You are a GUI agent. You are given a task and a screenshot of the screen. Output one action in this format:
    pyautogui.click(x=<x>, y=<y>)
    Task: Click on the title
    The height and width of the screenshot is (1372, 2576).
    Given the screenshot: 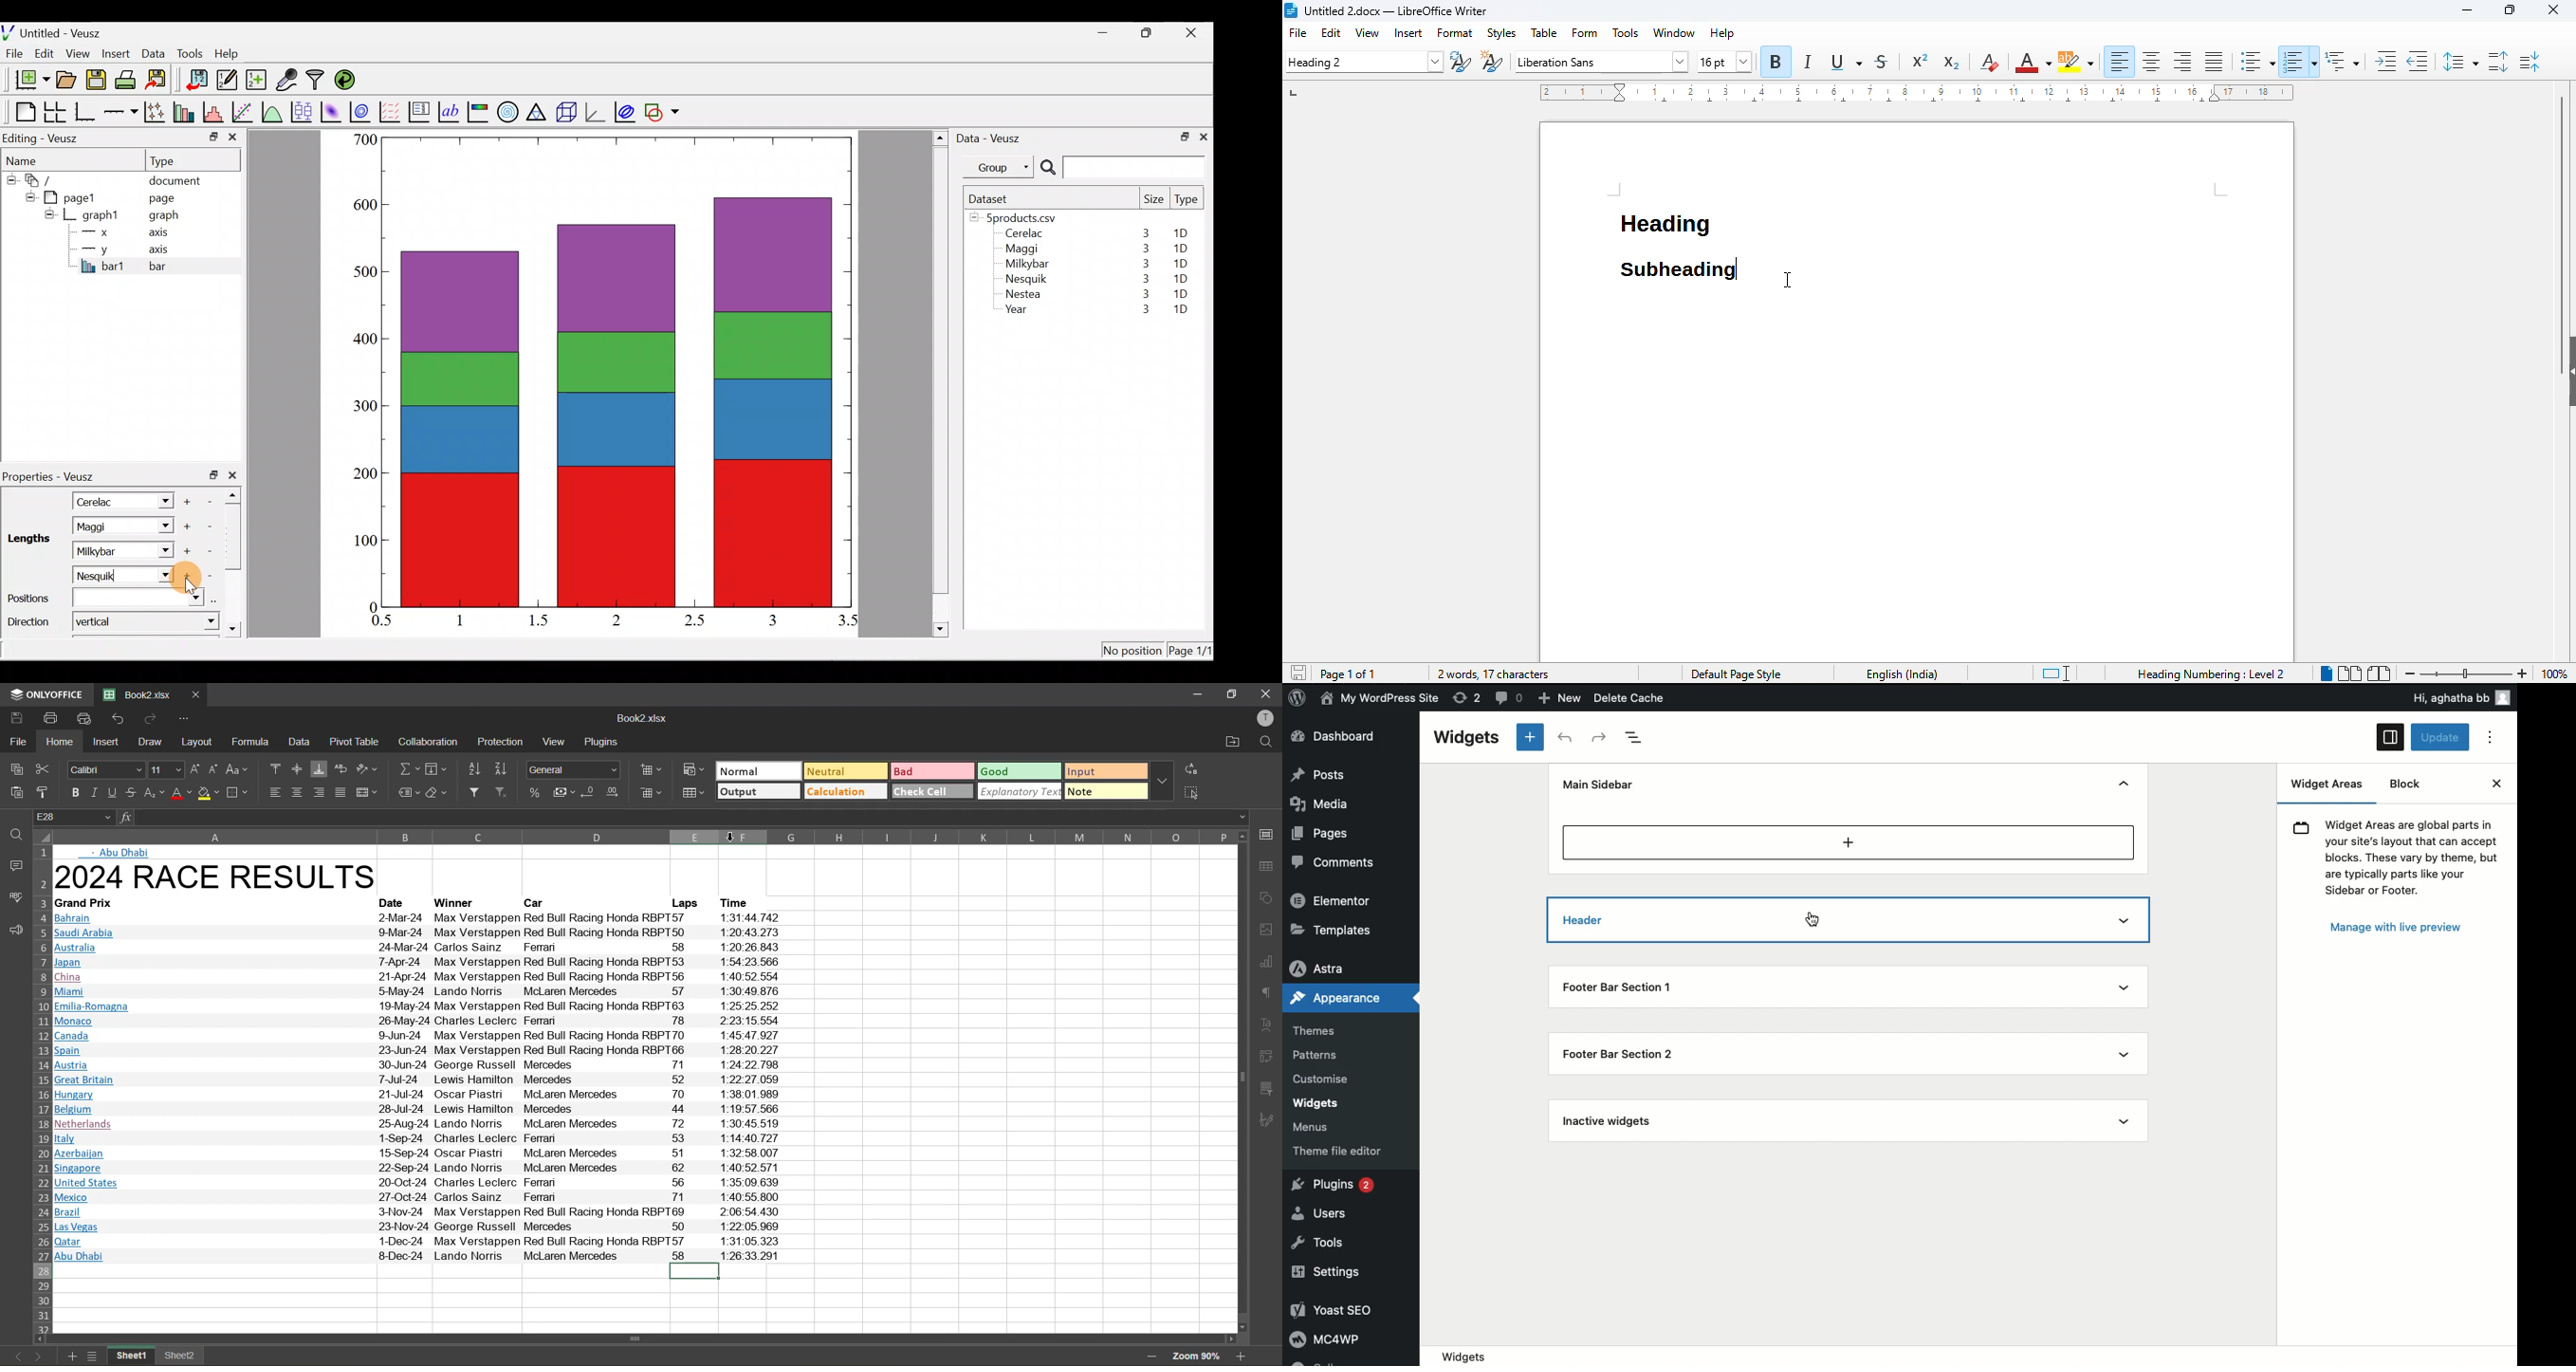 What is the action you would take?
    pyautogui.click(x=1396, y=10)
    